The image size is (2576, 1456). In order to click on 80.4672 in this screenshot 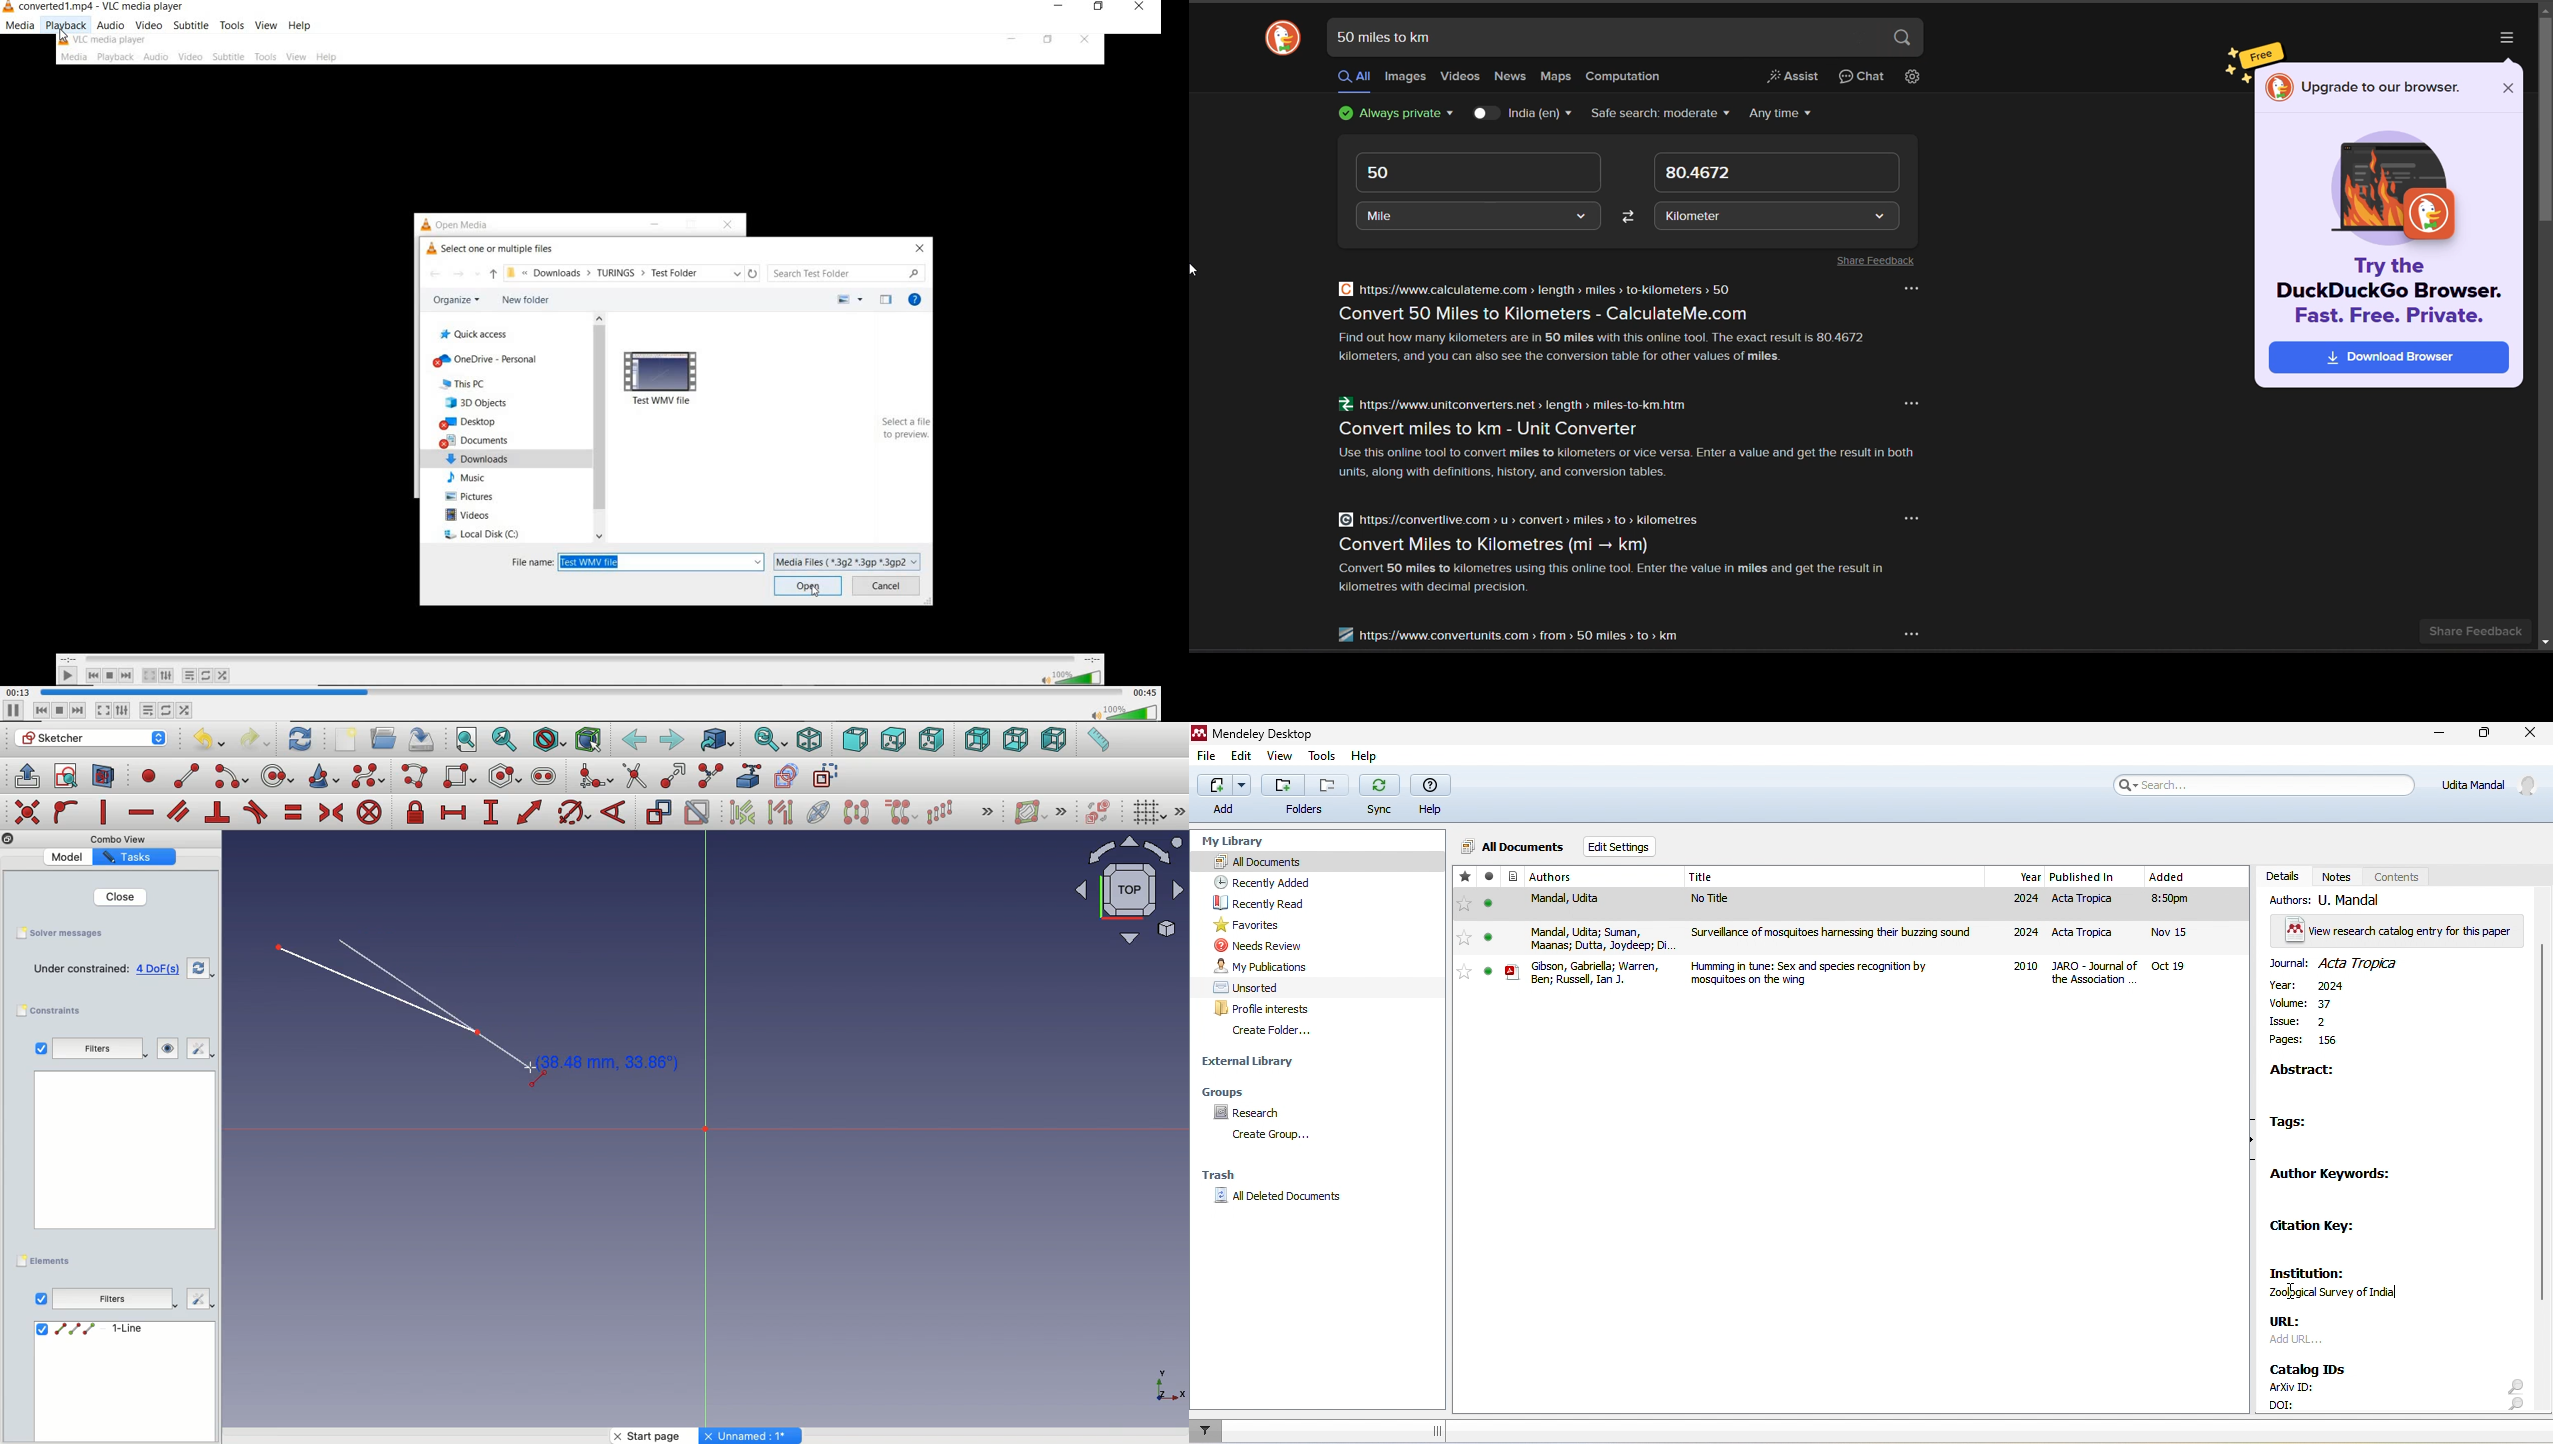, I will do `click(1698, 175)`.